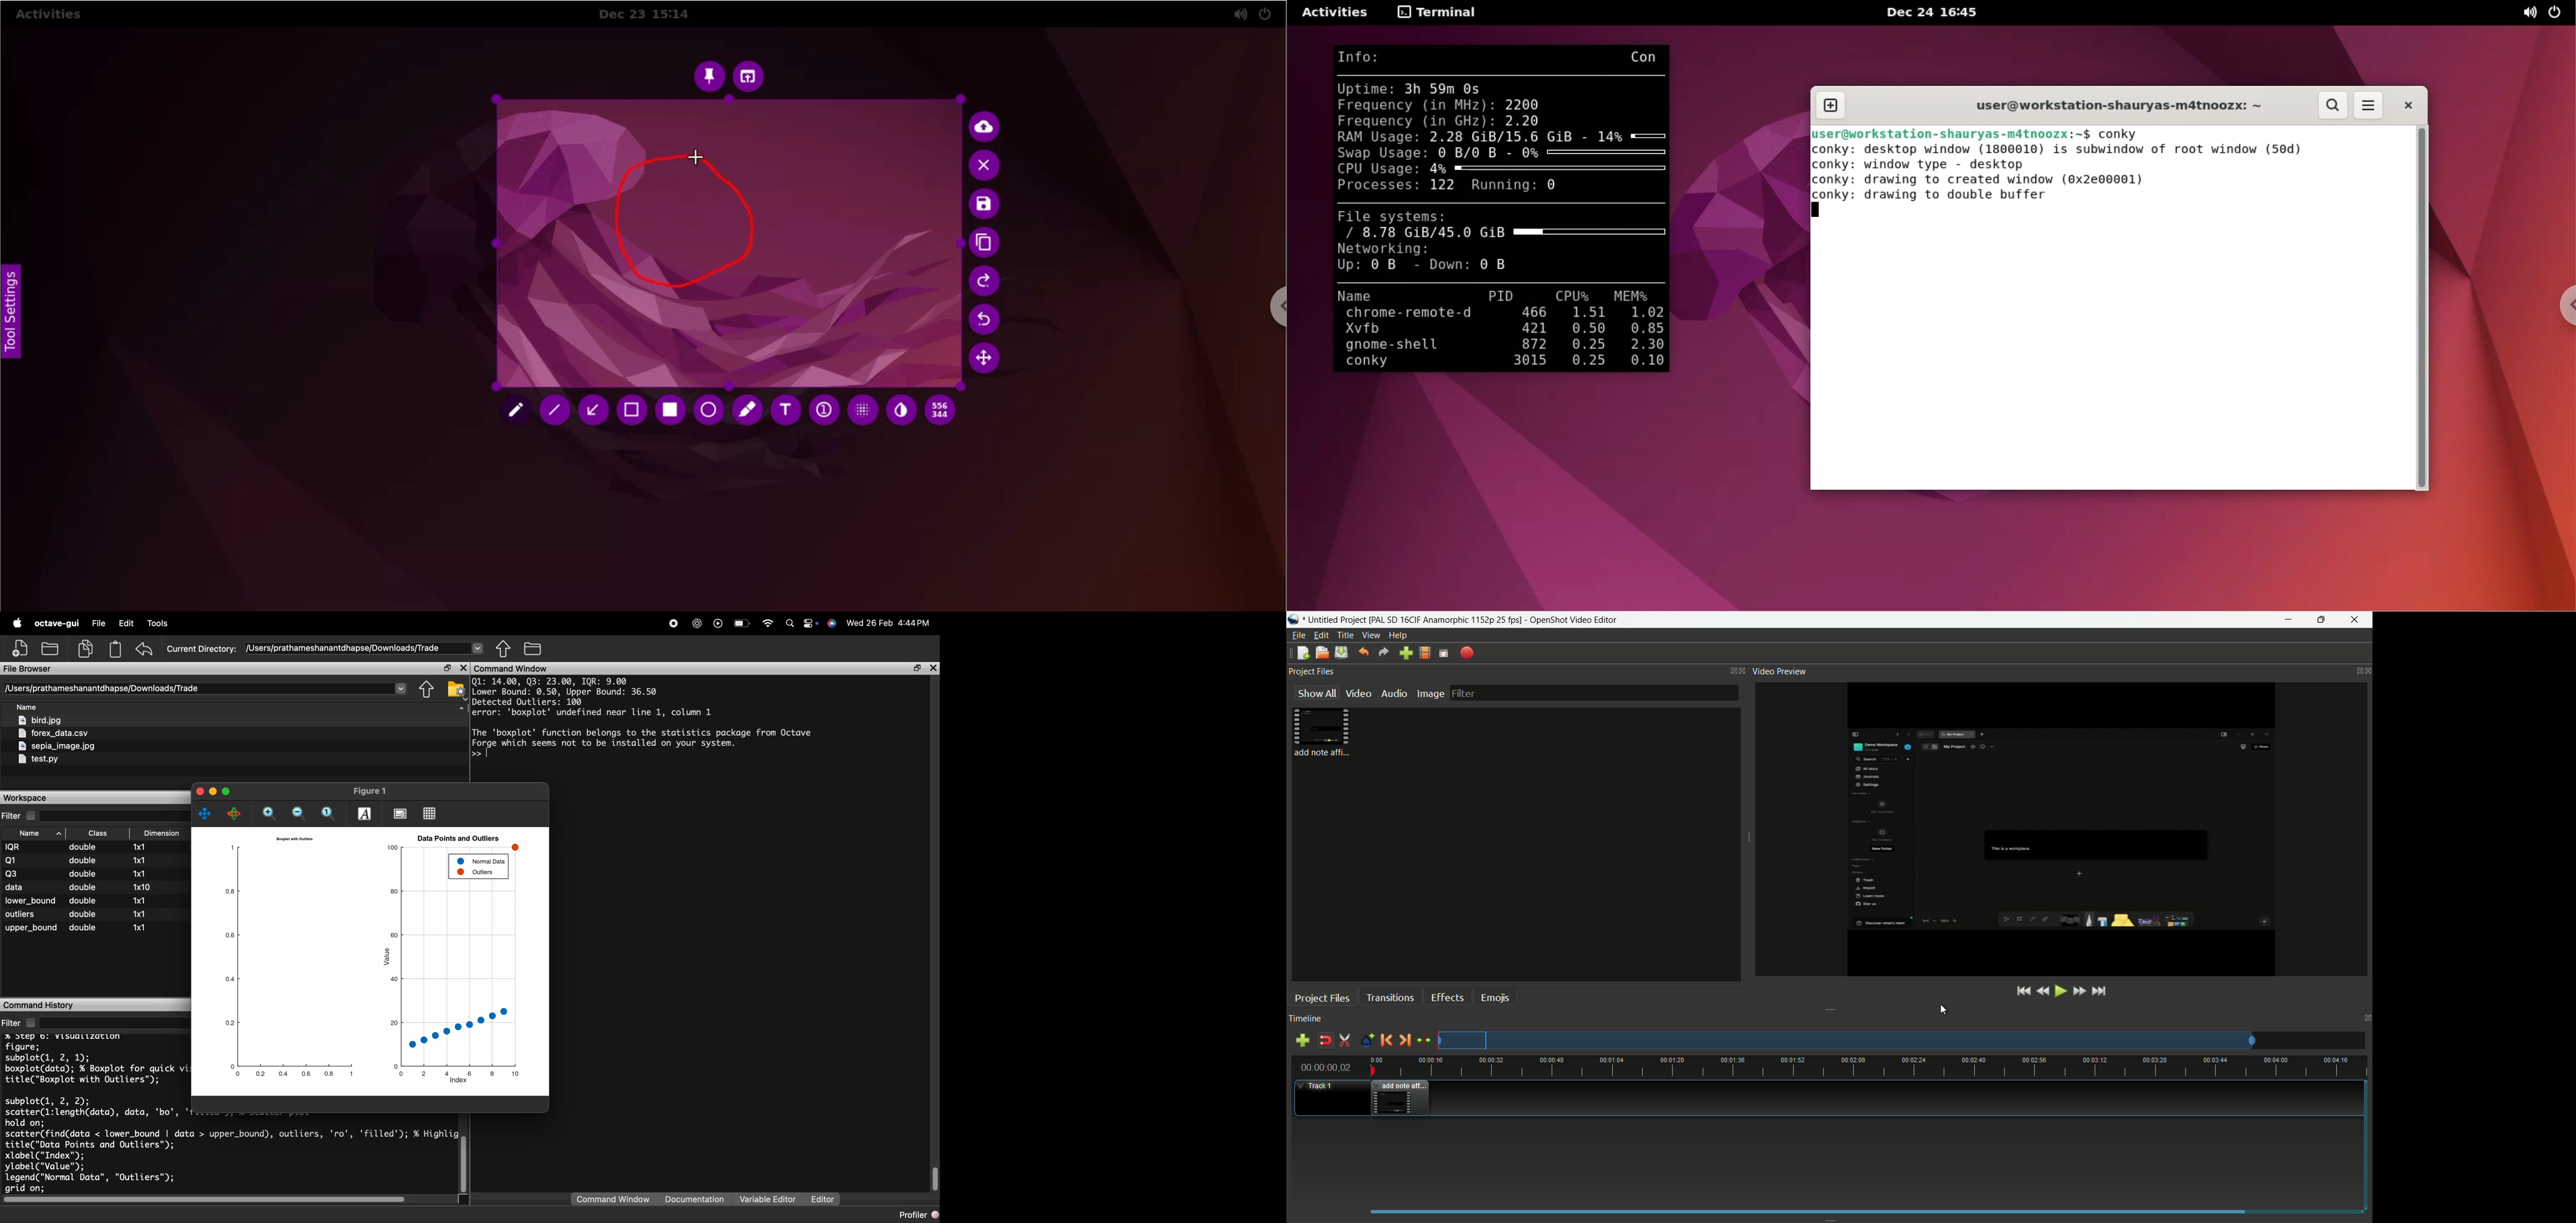 The image size is (2576, 1232). What do you see at coordinates (1944, 1011) in the screenshot?
I see `cursor` at bounding box center [1944, 1011].